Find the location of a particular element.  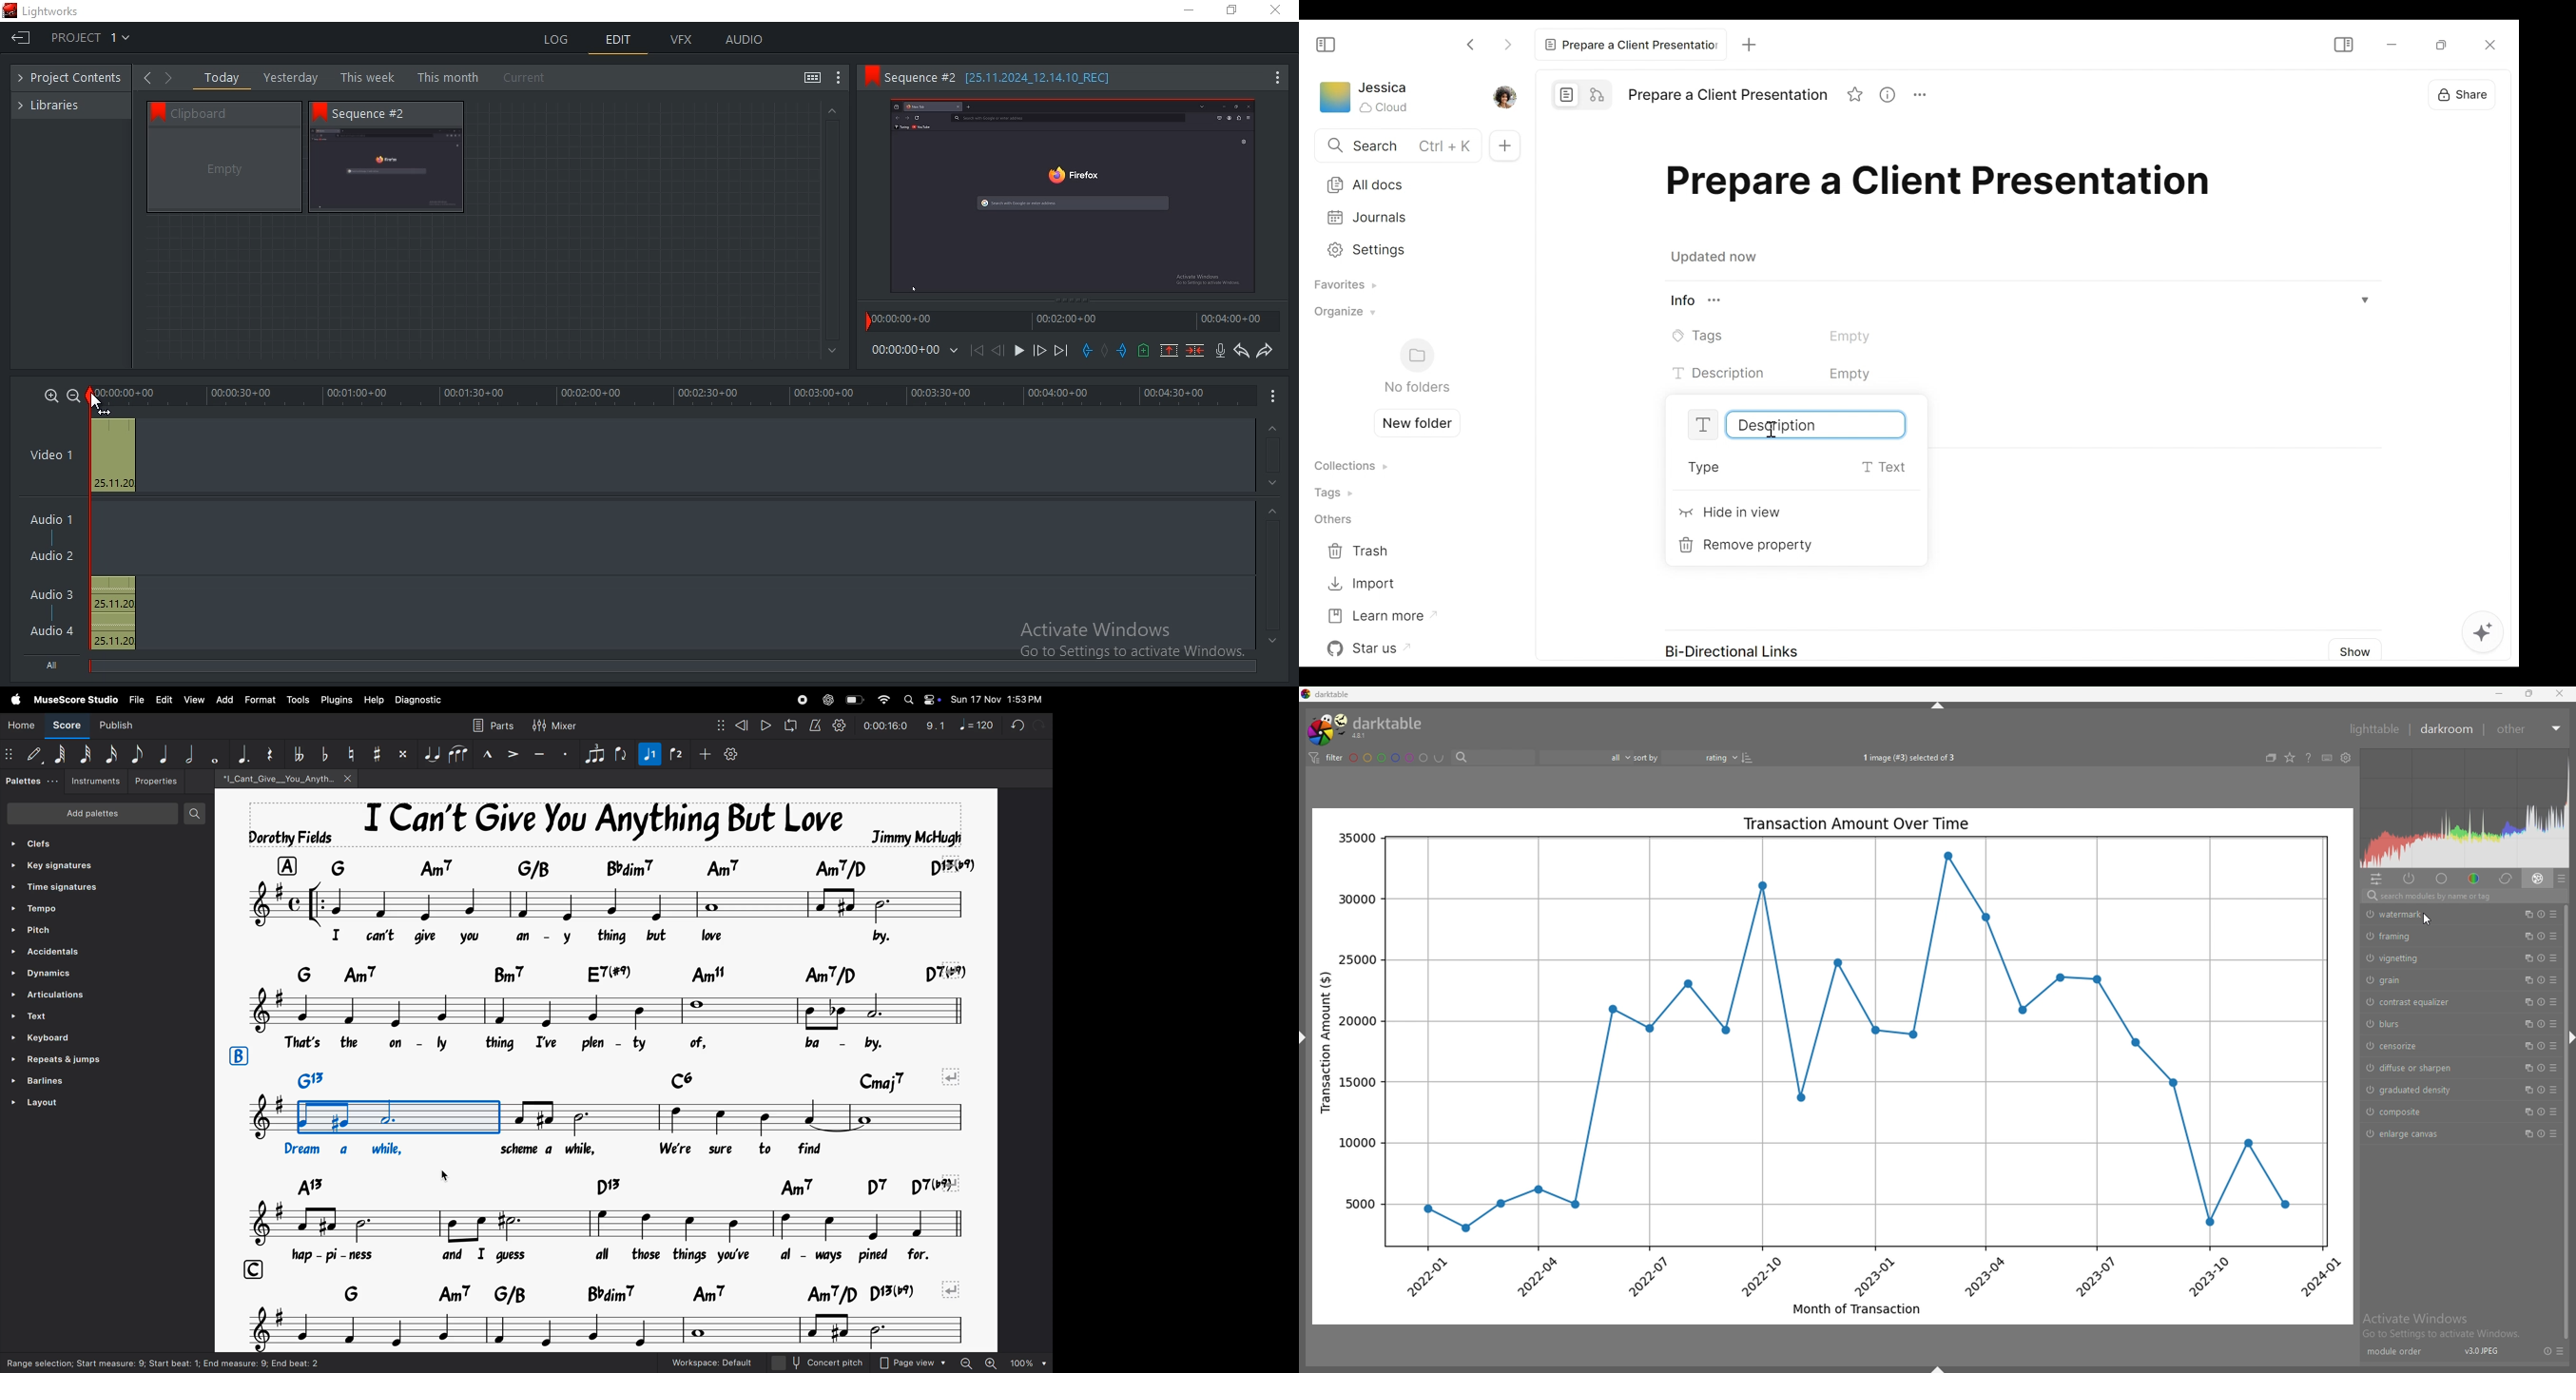

palettes is located at coordinates (28, 783).